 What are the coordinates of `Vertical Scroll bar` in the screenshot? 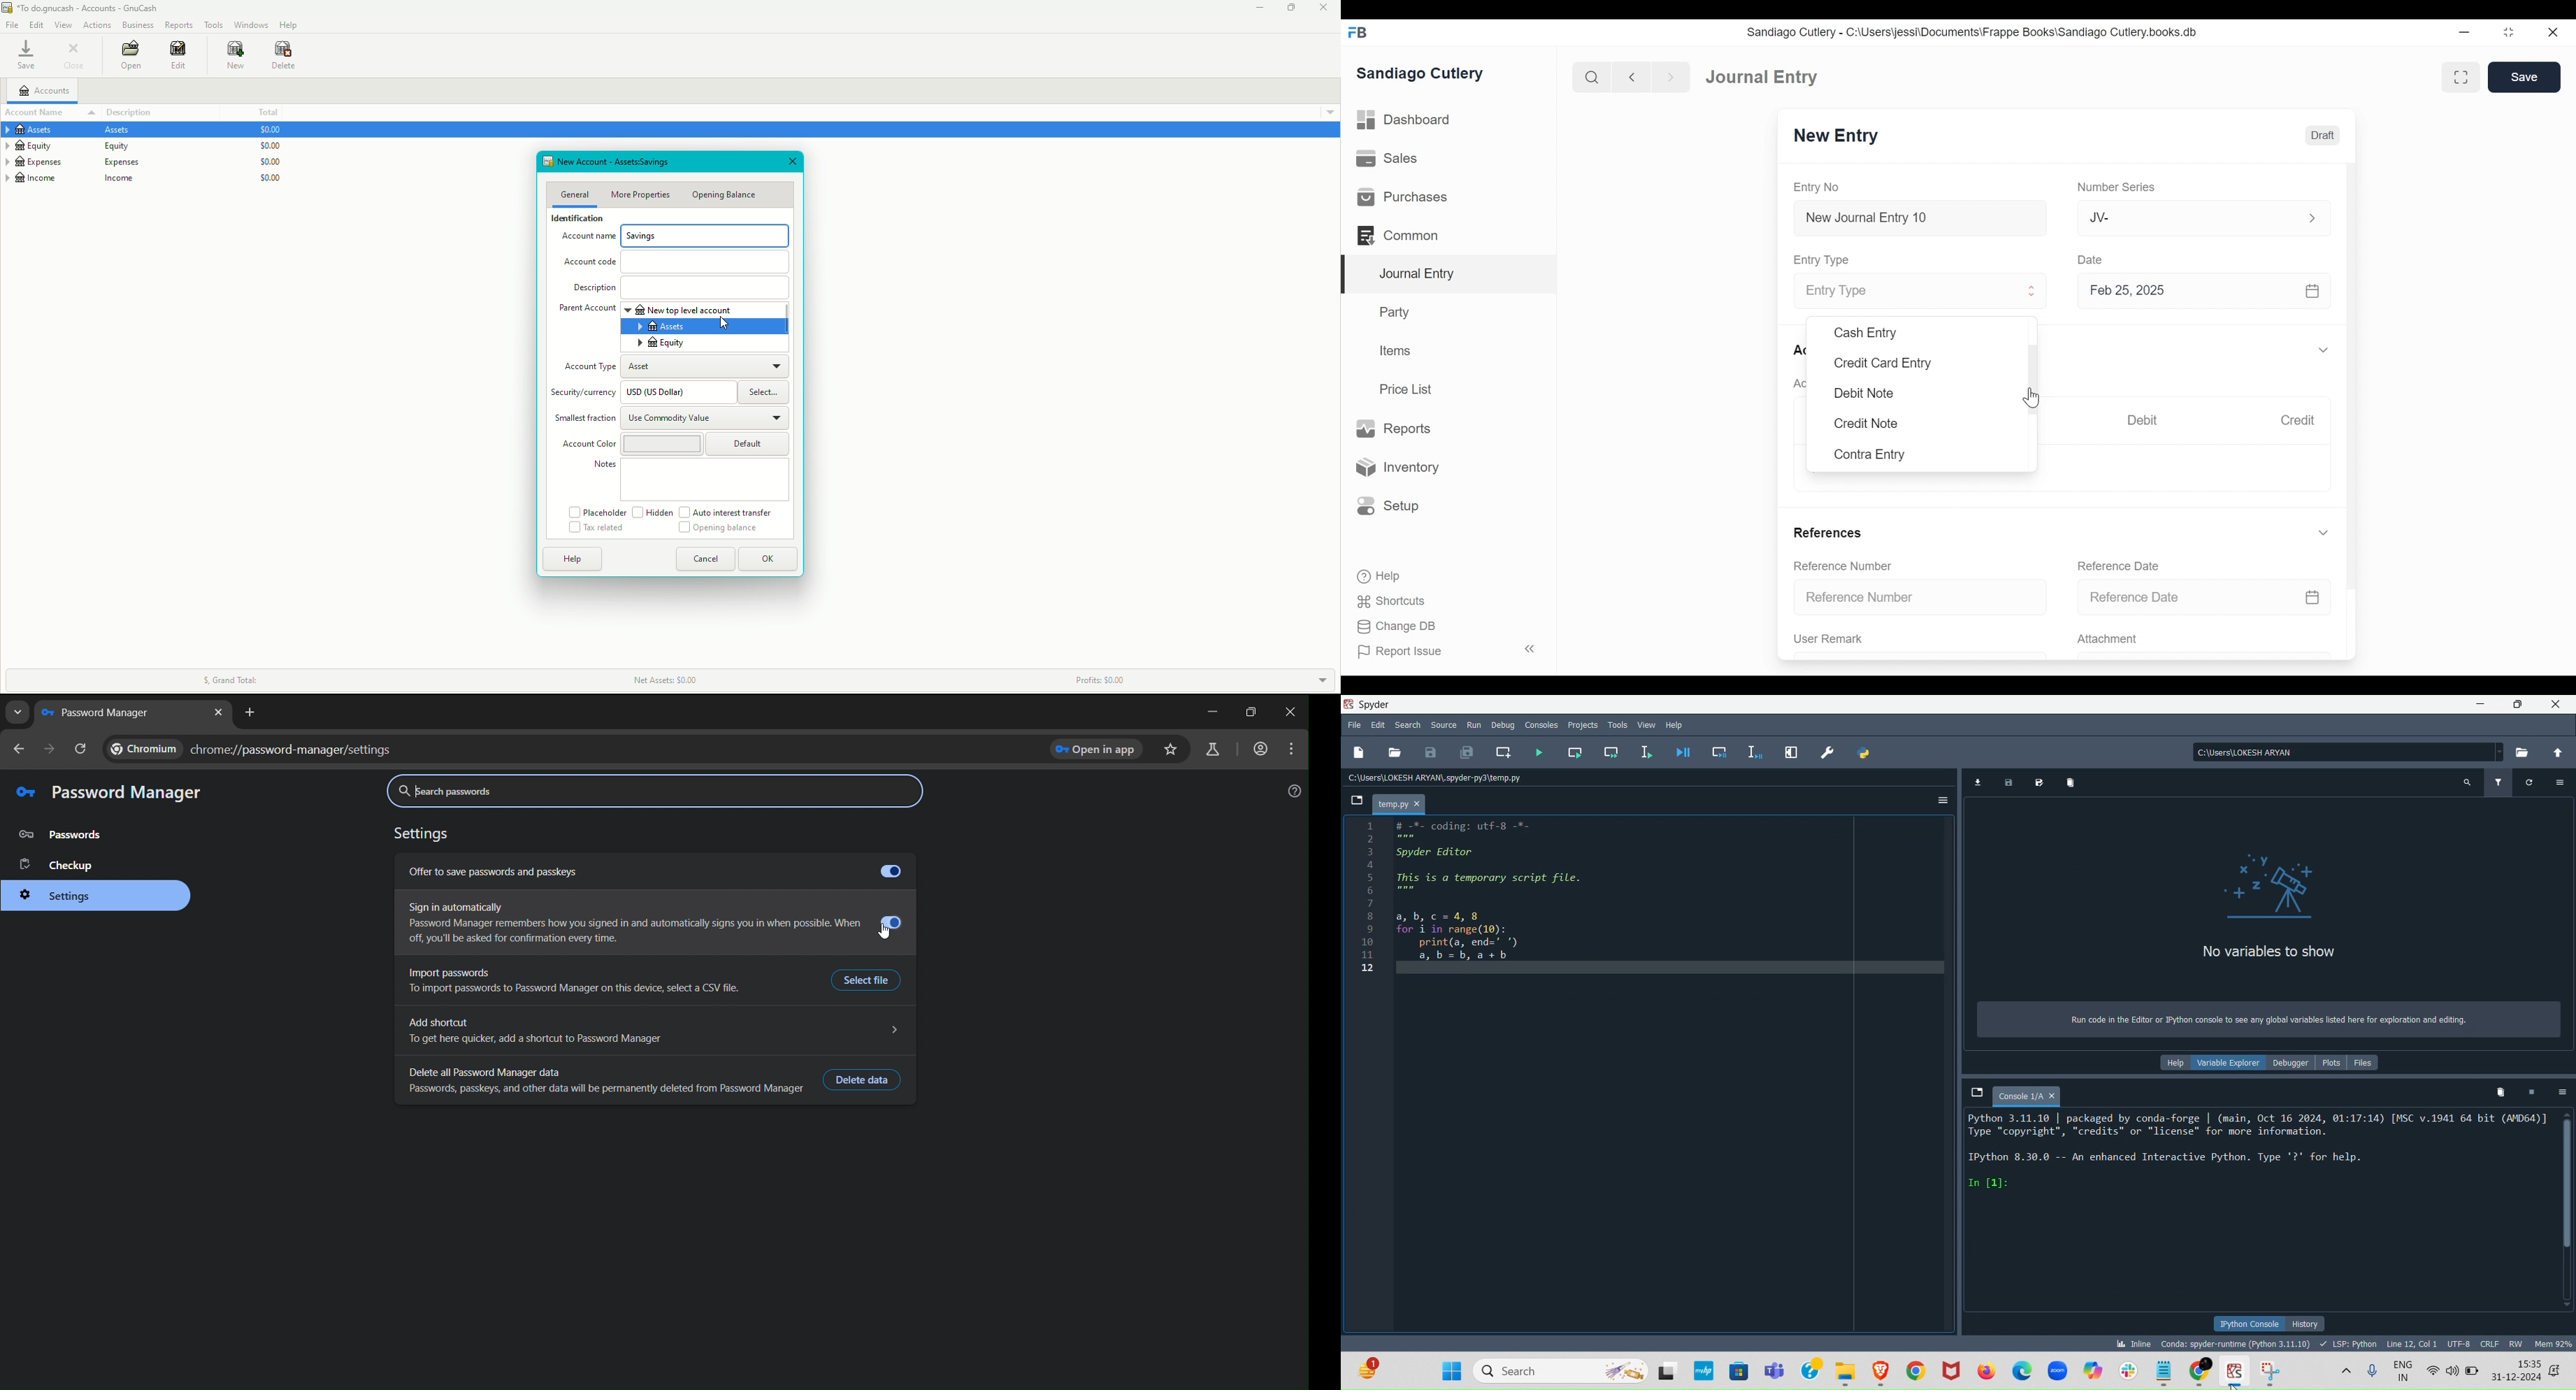 It's located at (2032, 373).